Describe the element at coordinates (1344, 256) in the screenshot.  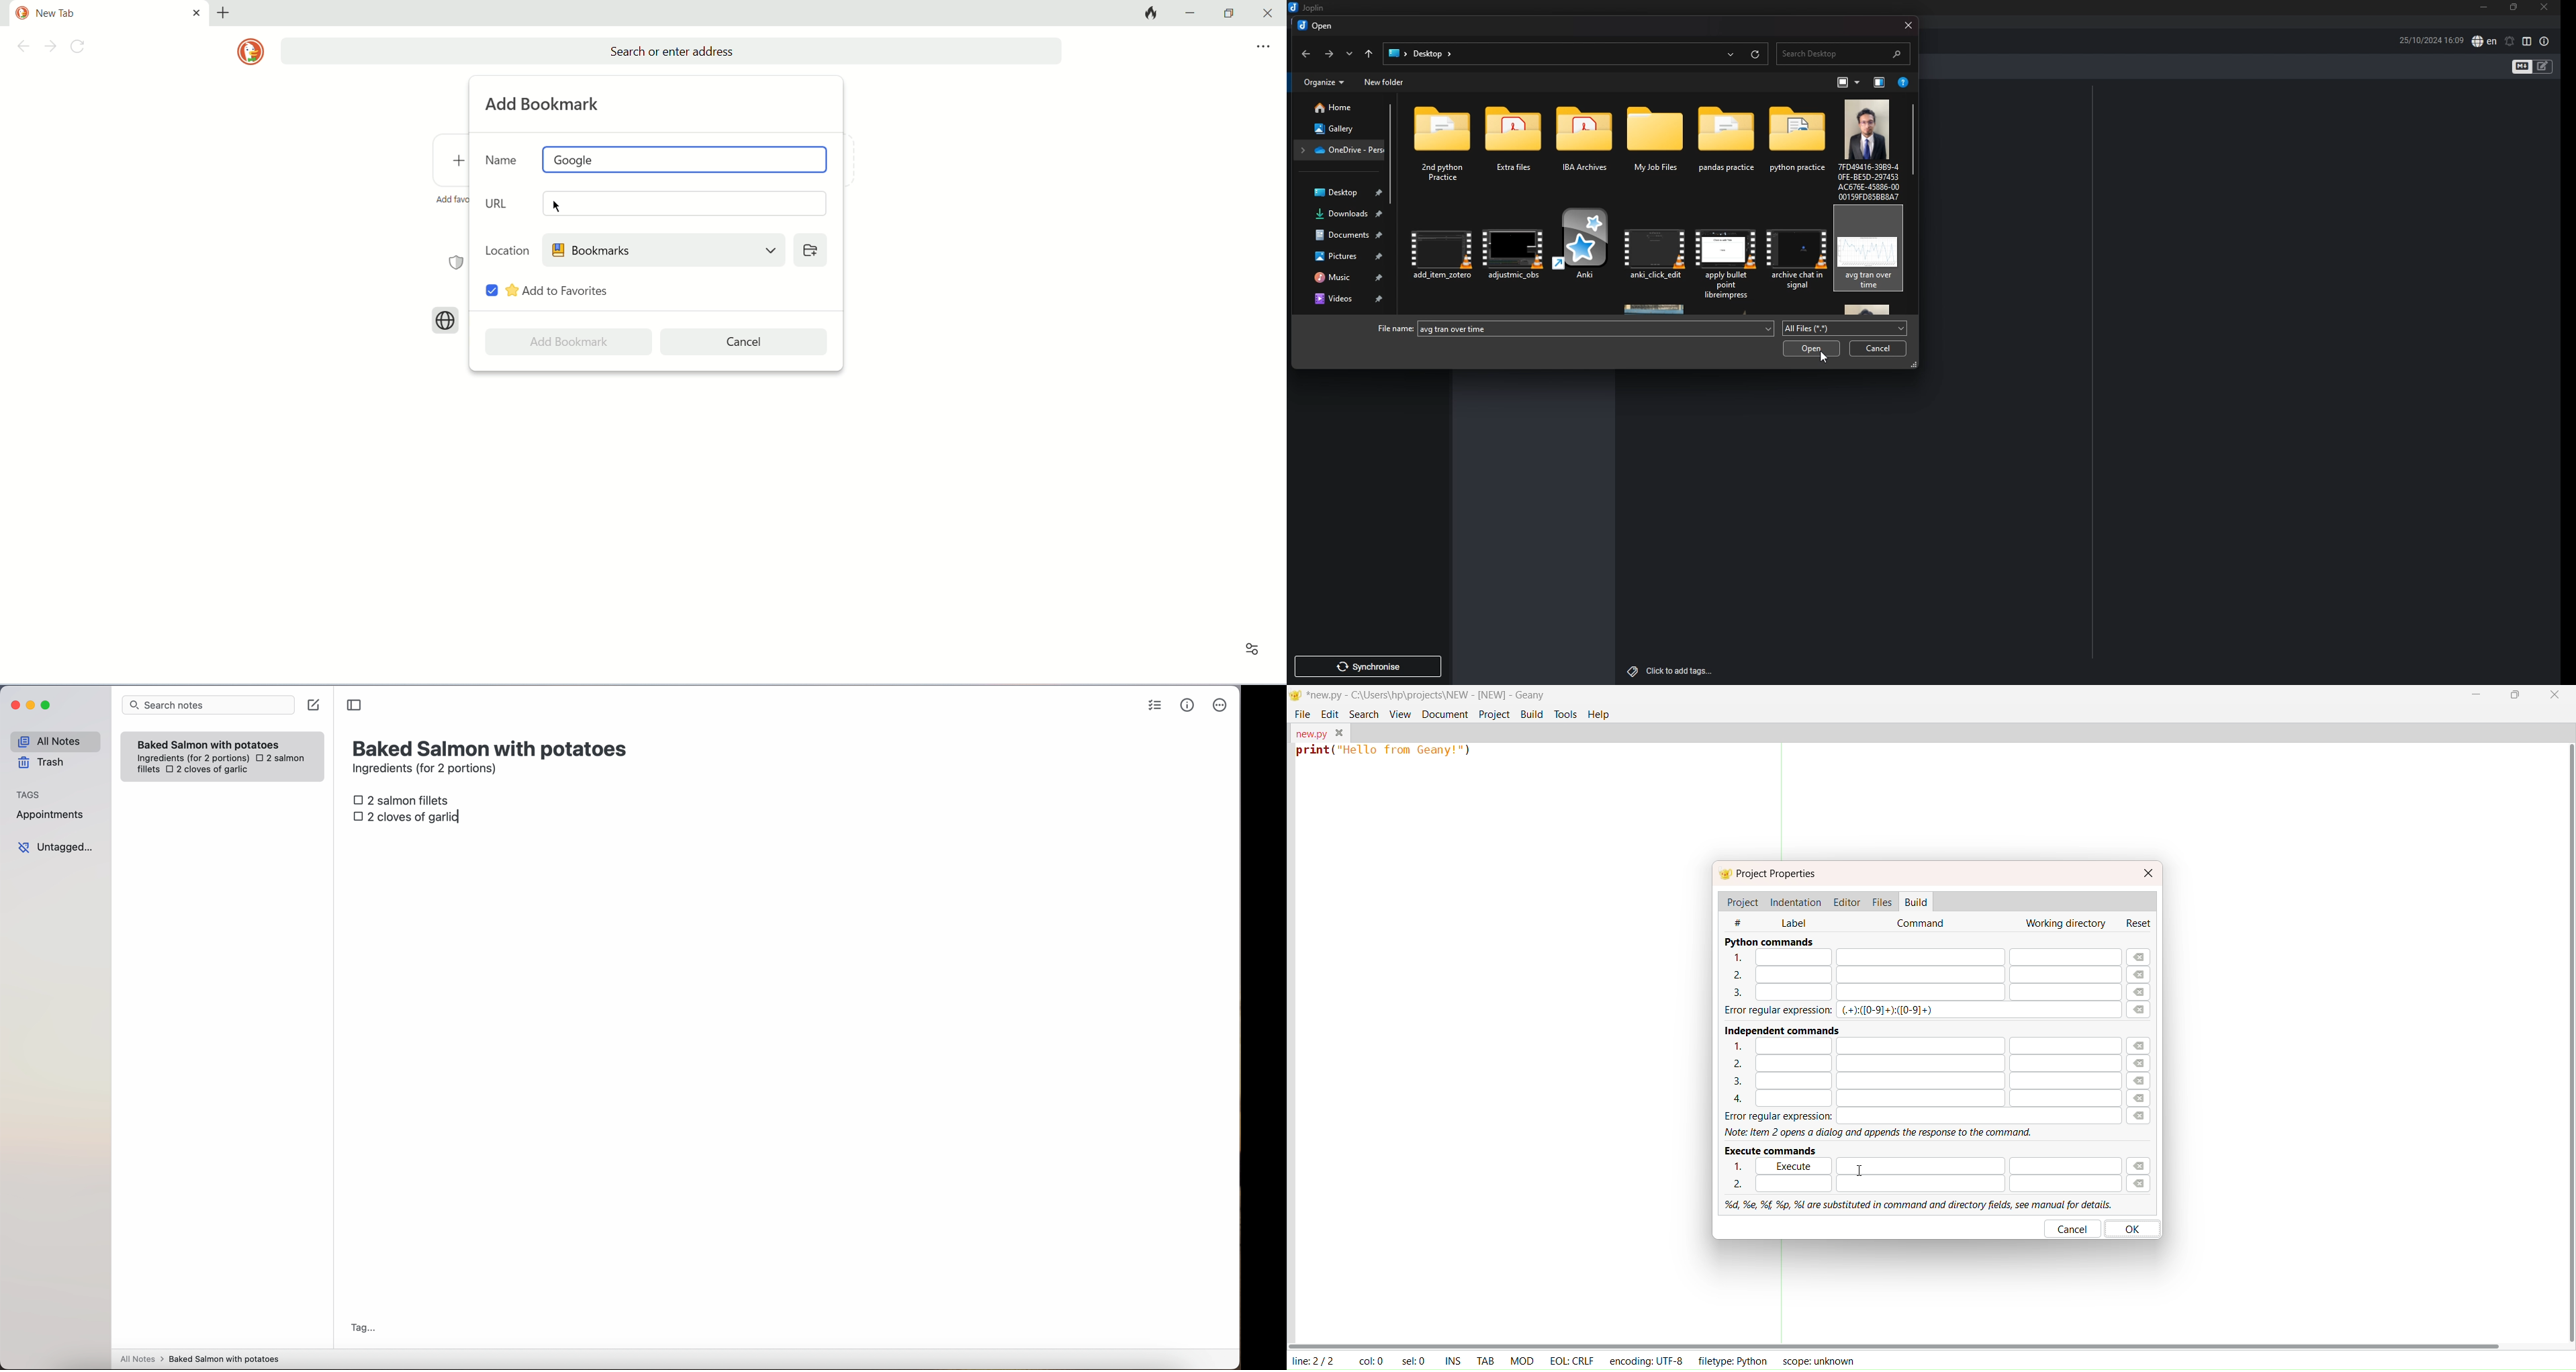
I see `pictures` at that location.